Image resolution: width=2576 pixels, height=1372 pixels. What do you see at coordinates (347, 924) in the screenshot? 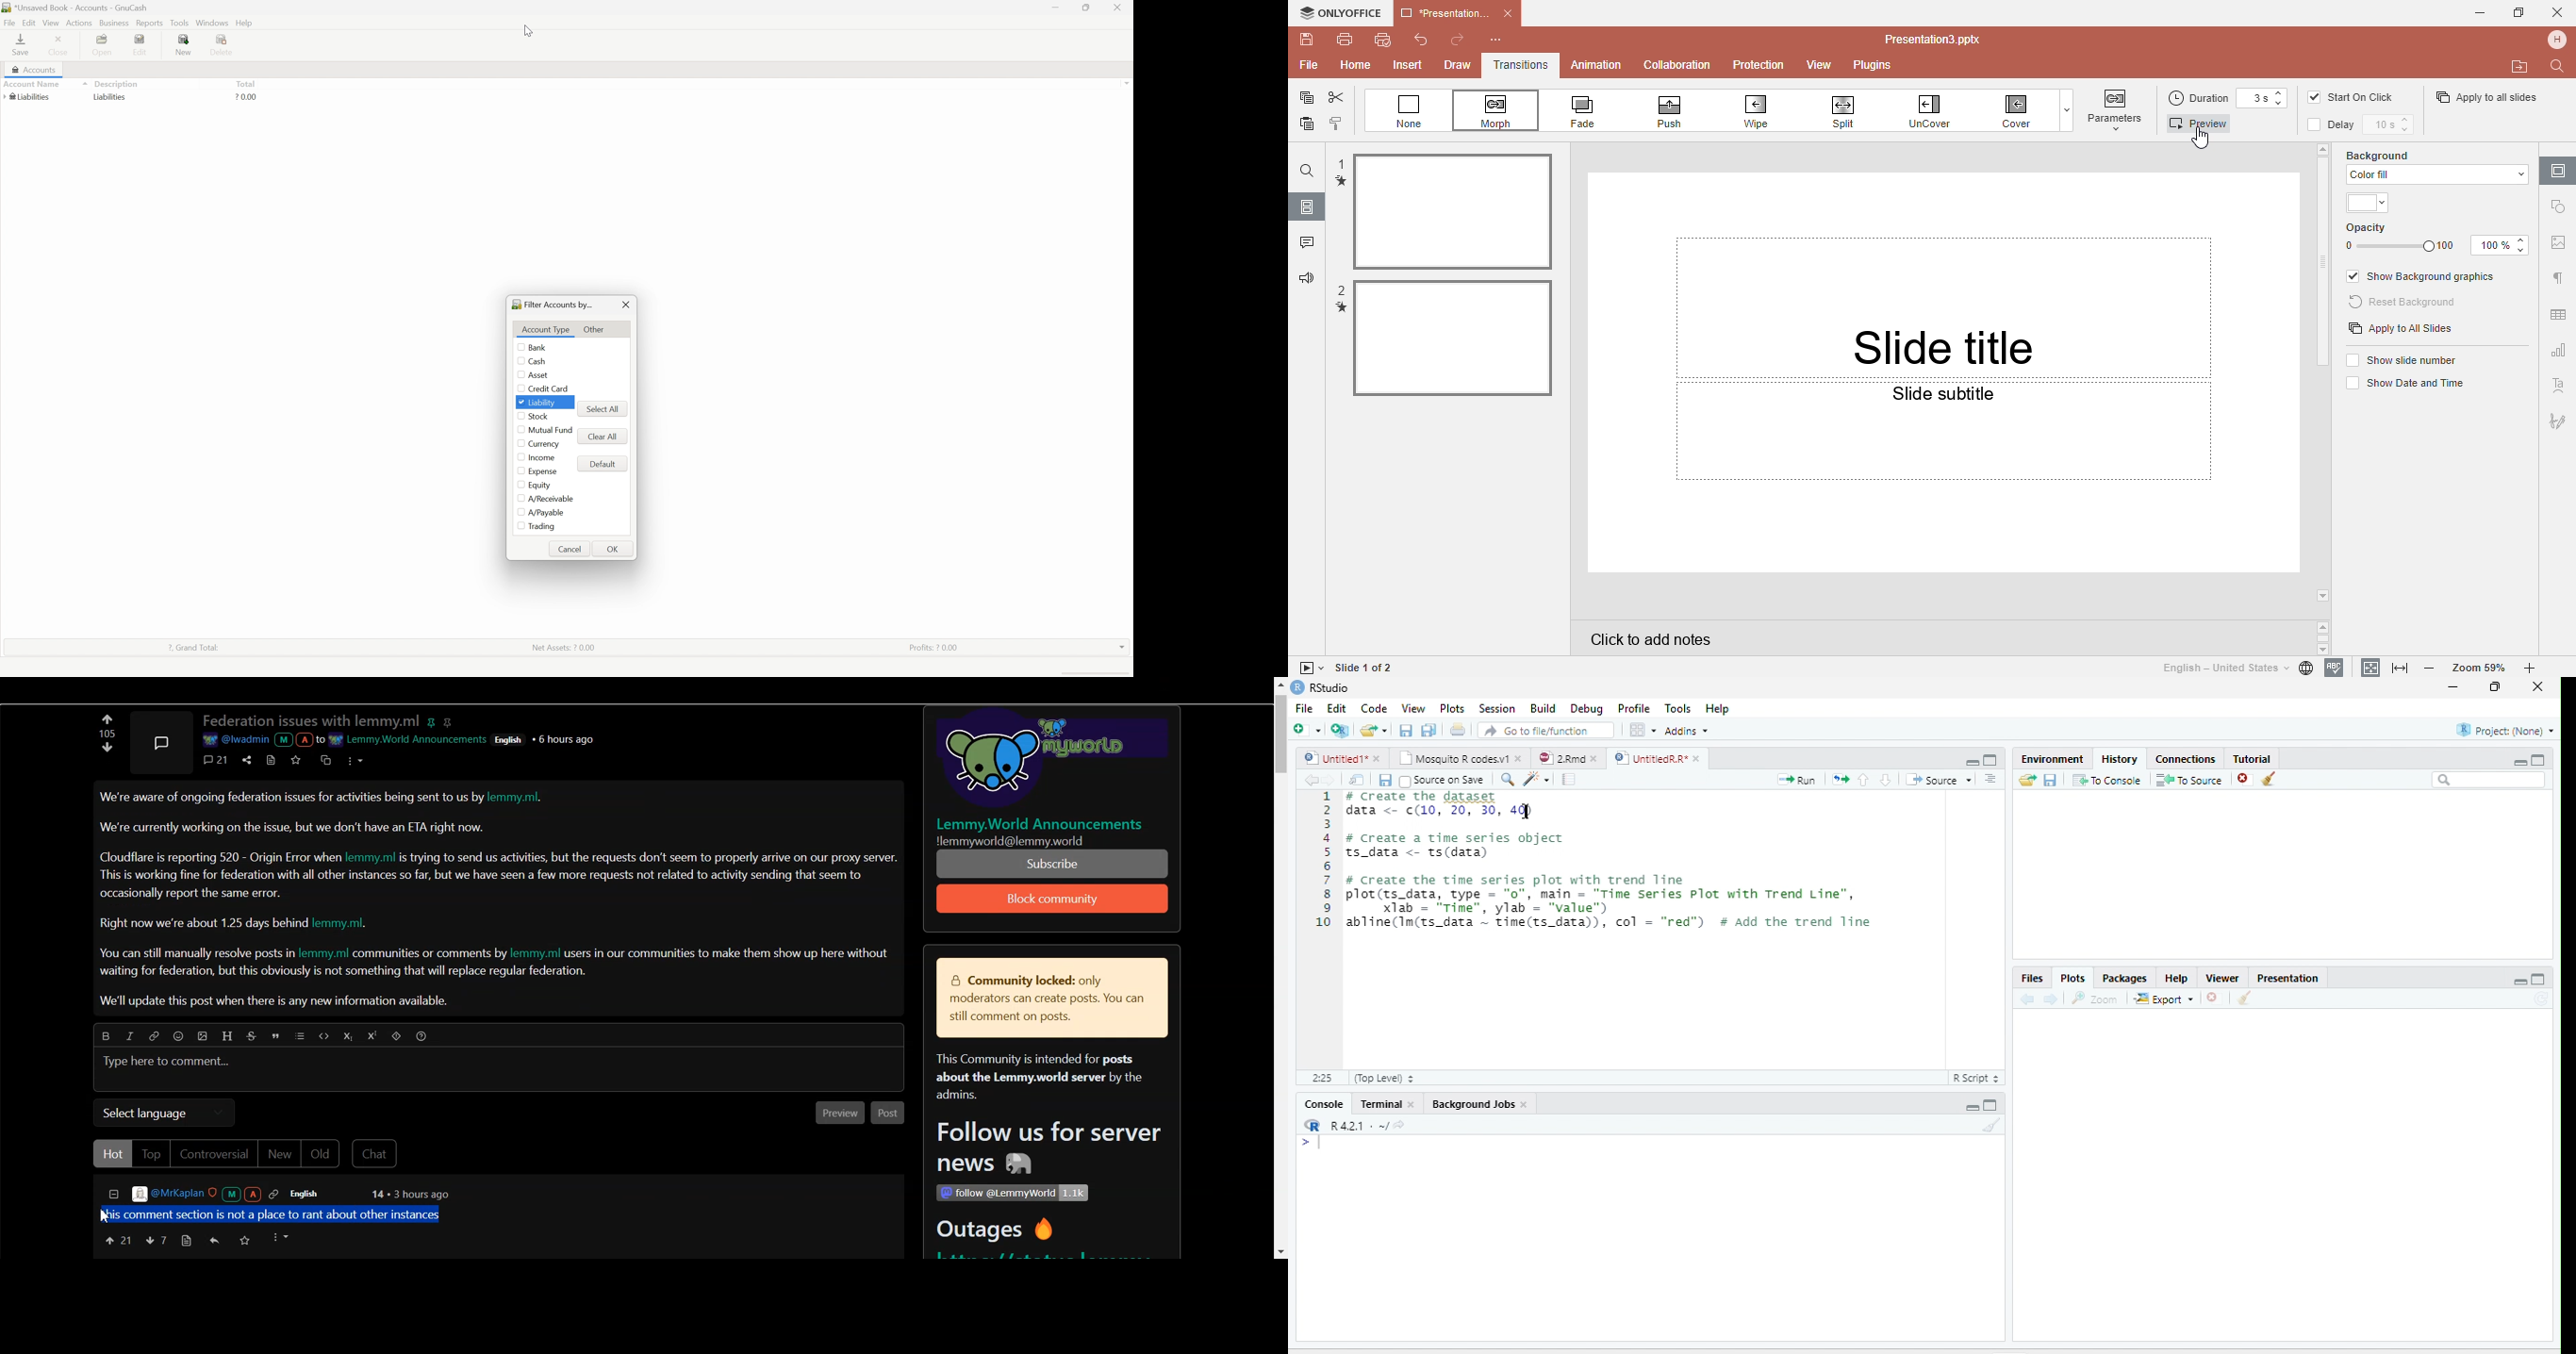
I see `lemmy.ml.` at bounding box center [347, 924].